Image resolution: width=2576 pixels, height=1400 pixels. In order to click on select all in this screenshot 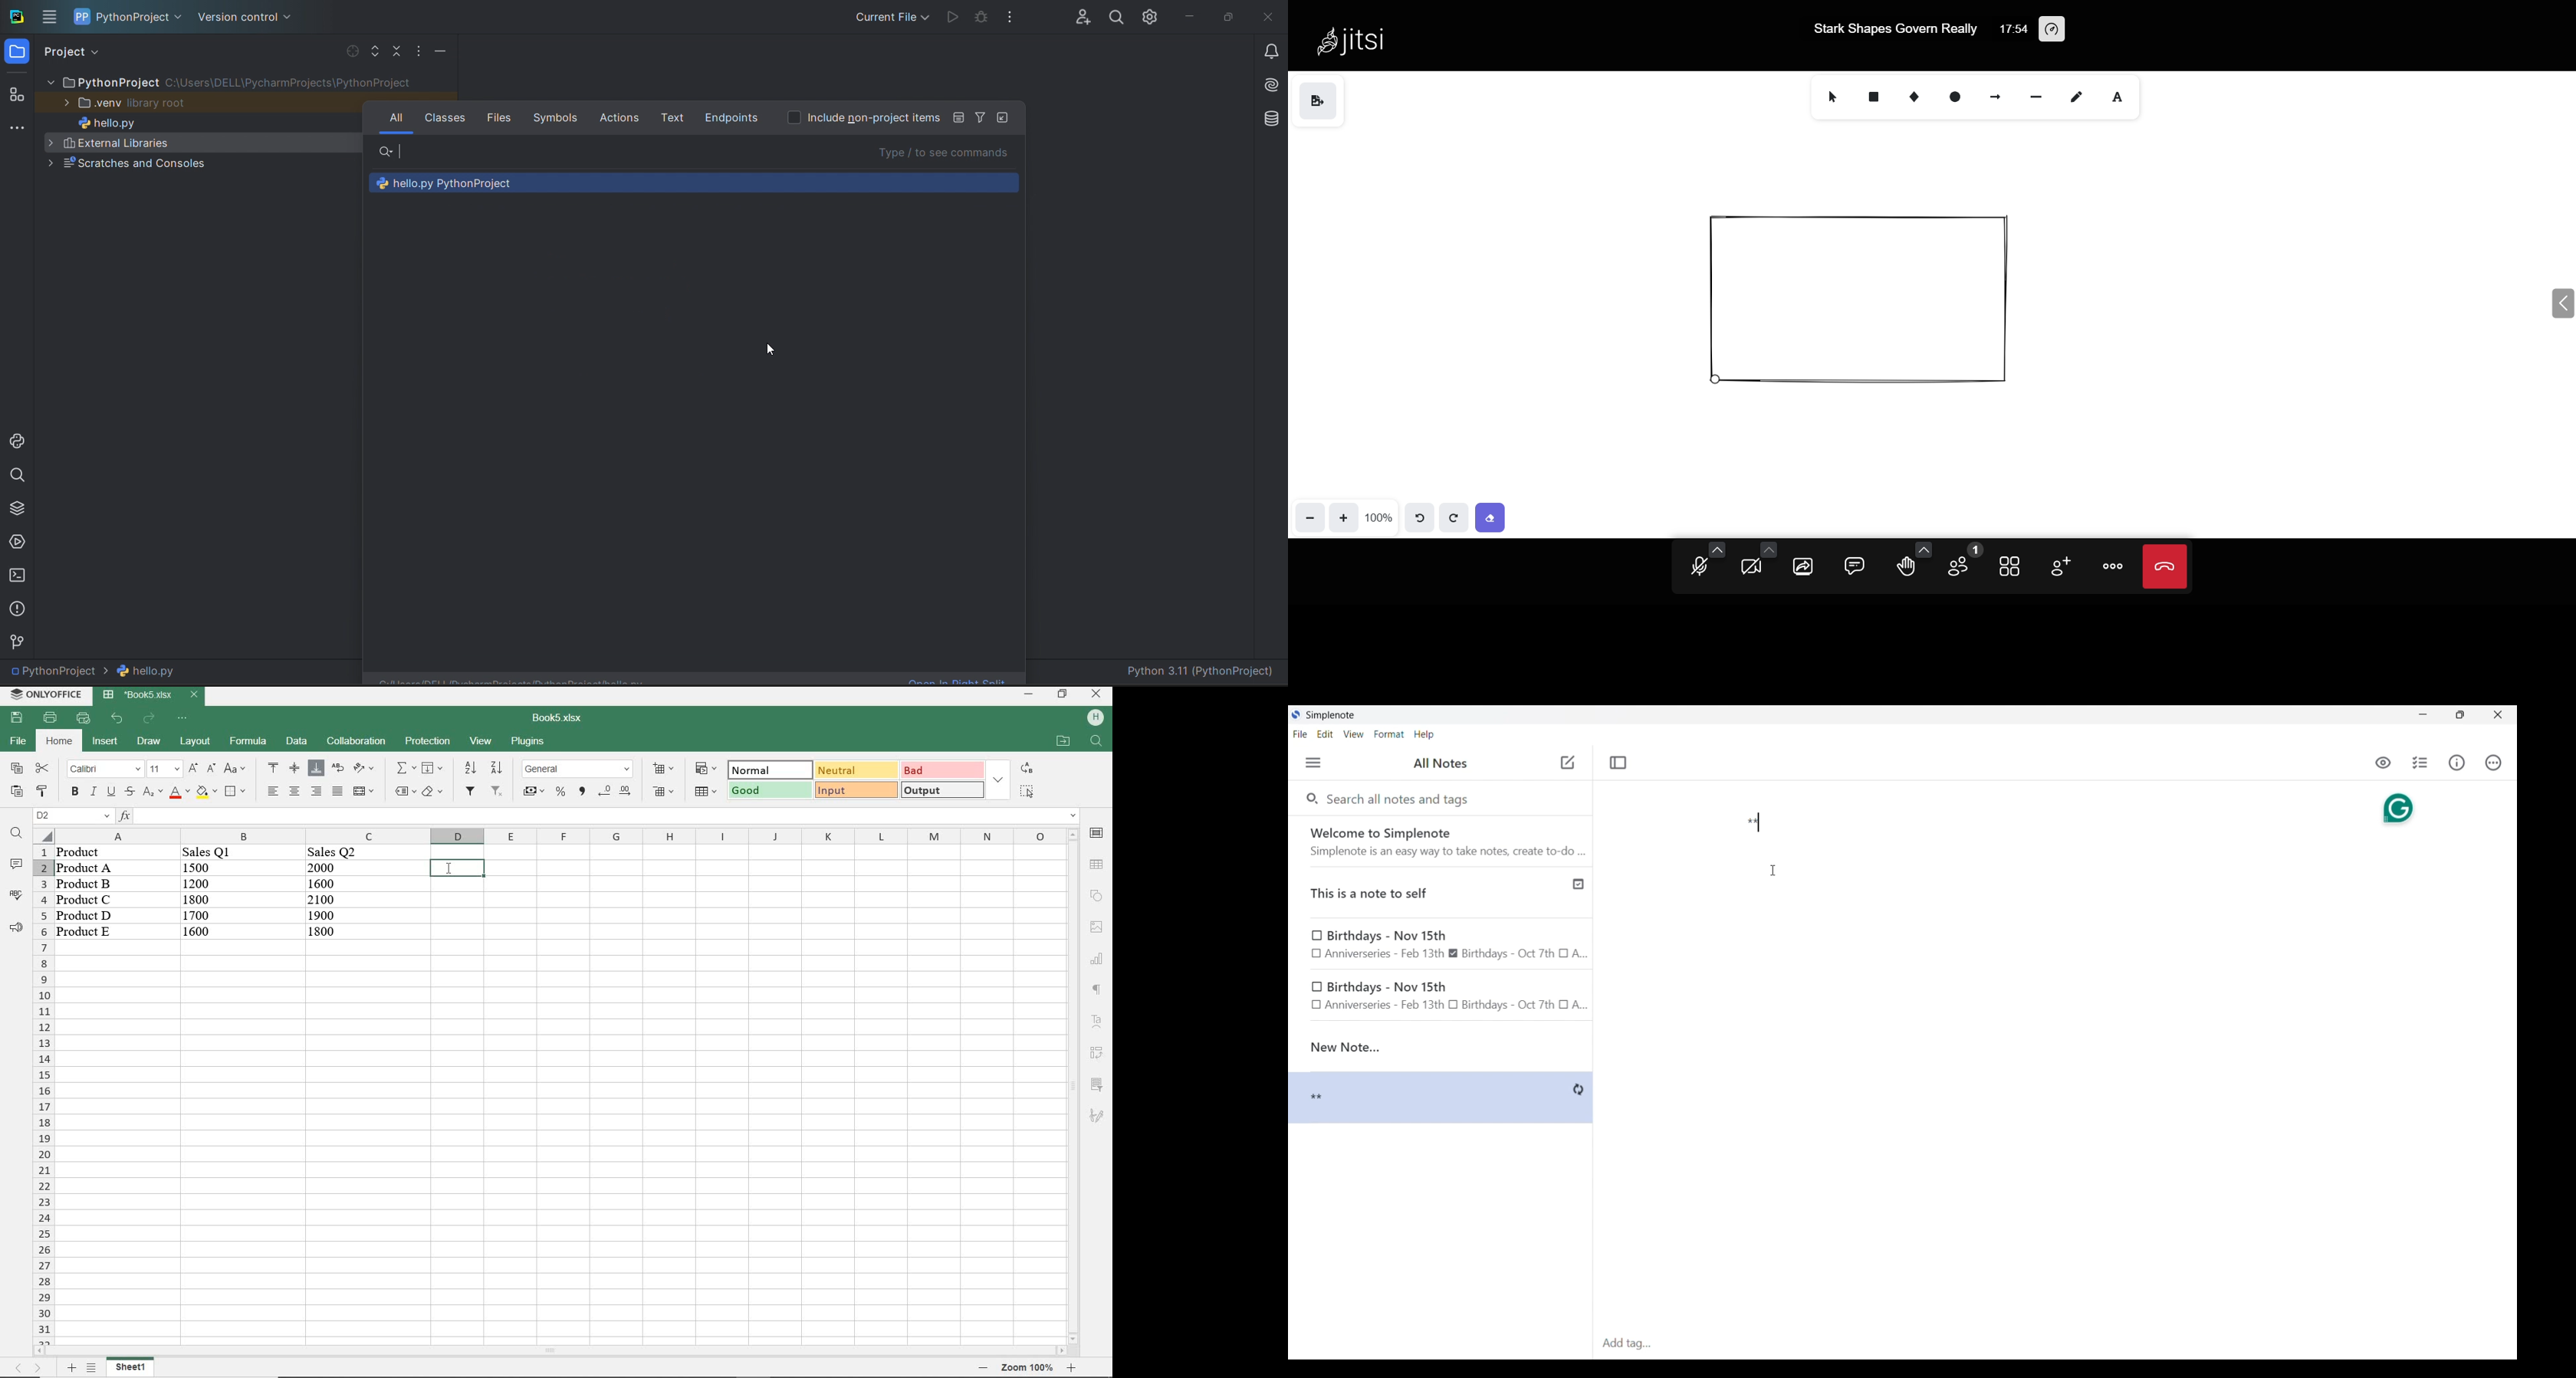, I will do `click(1027, 793)`.